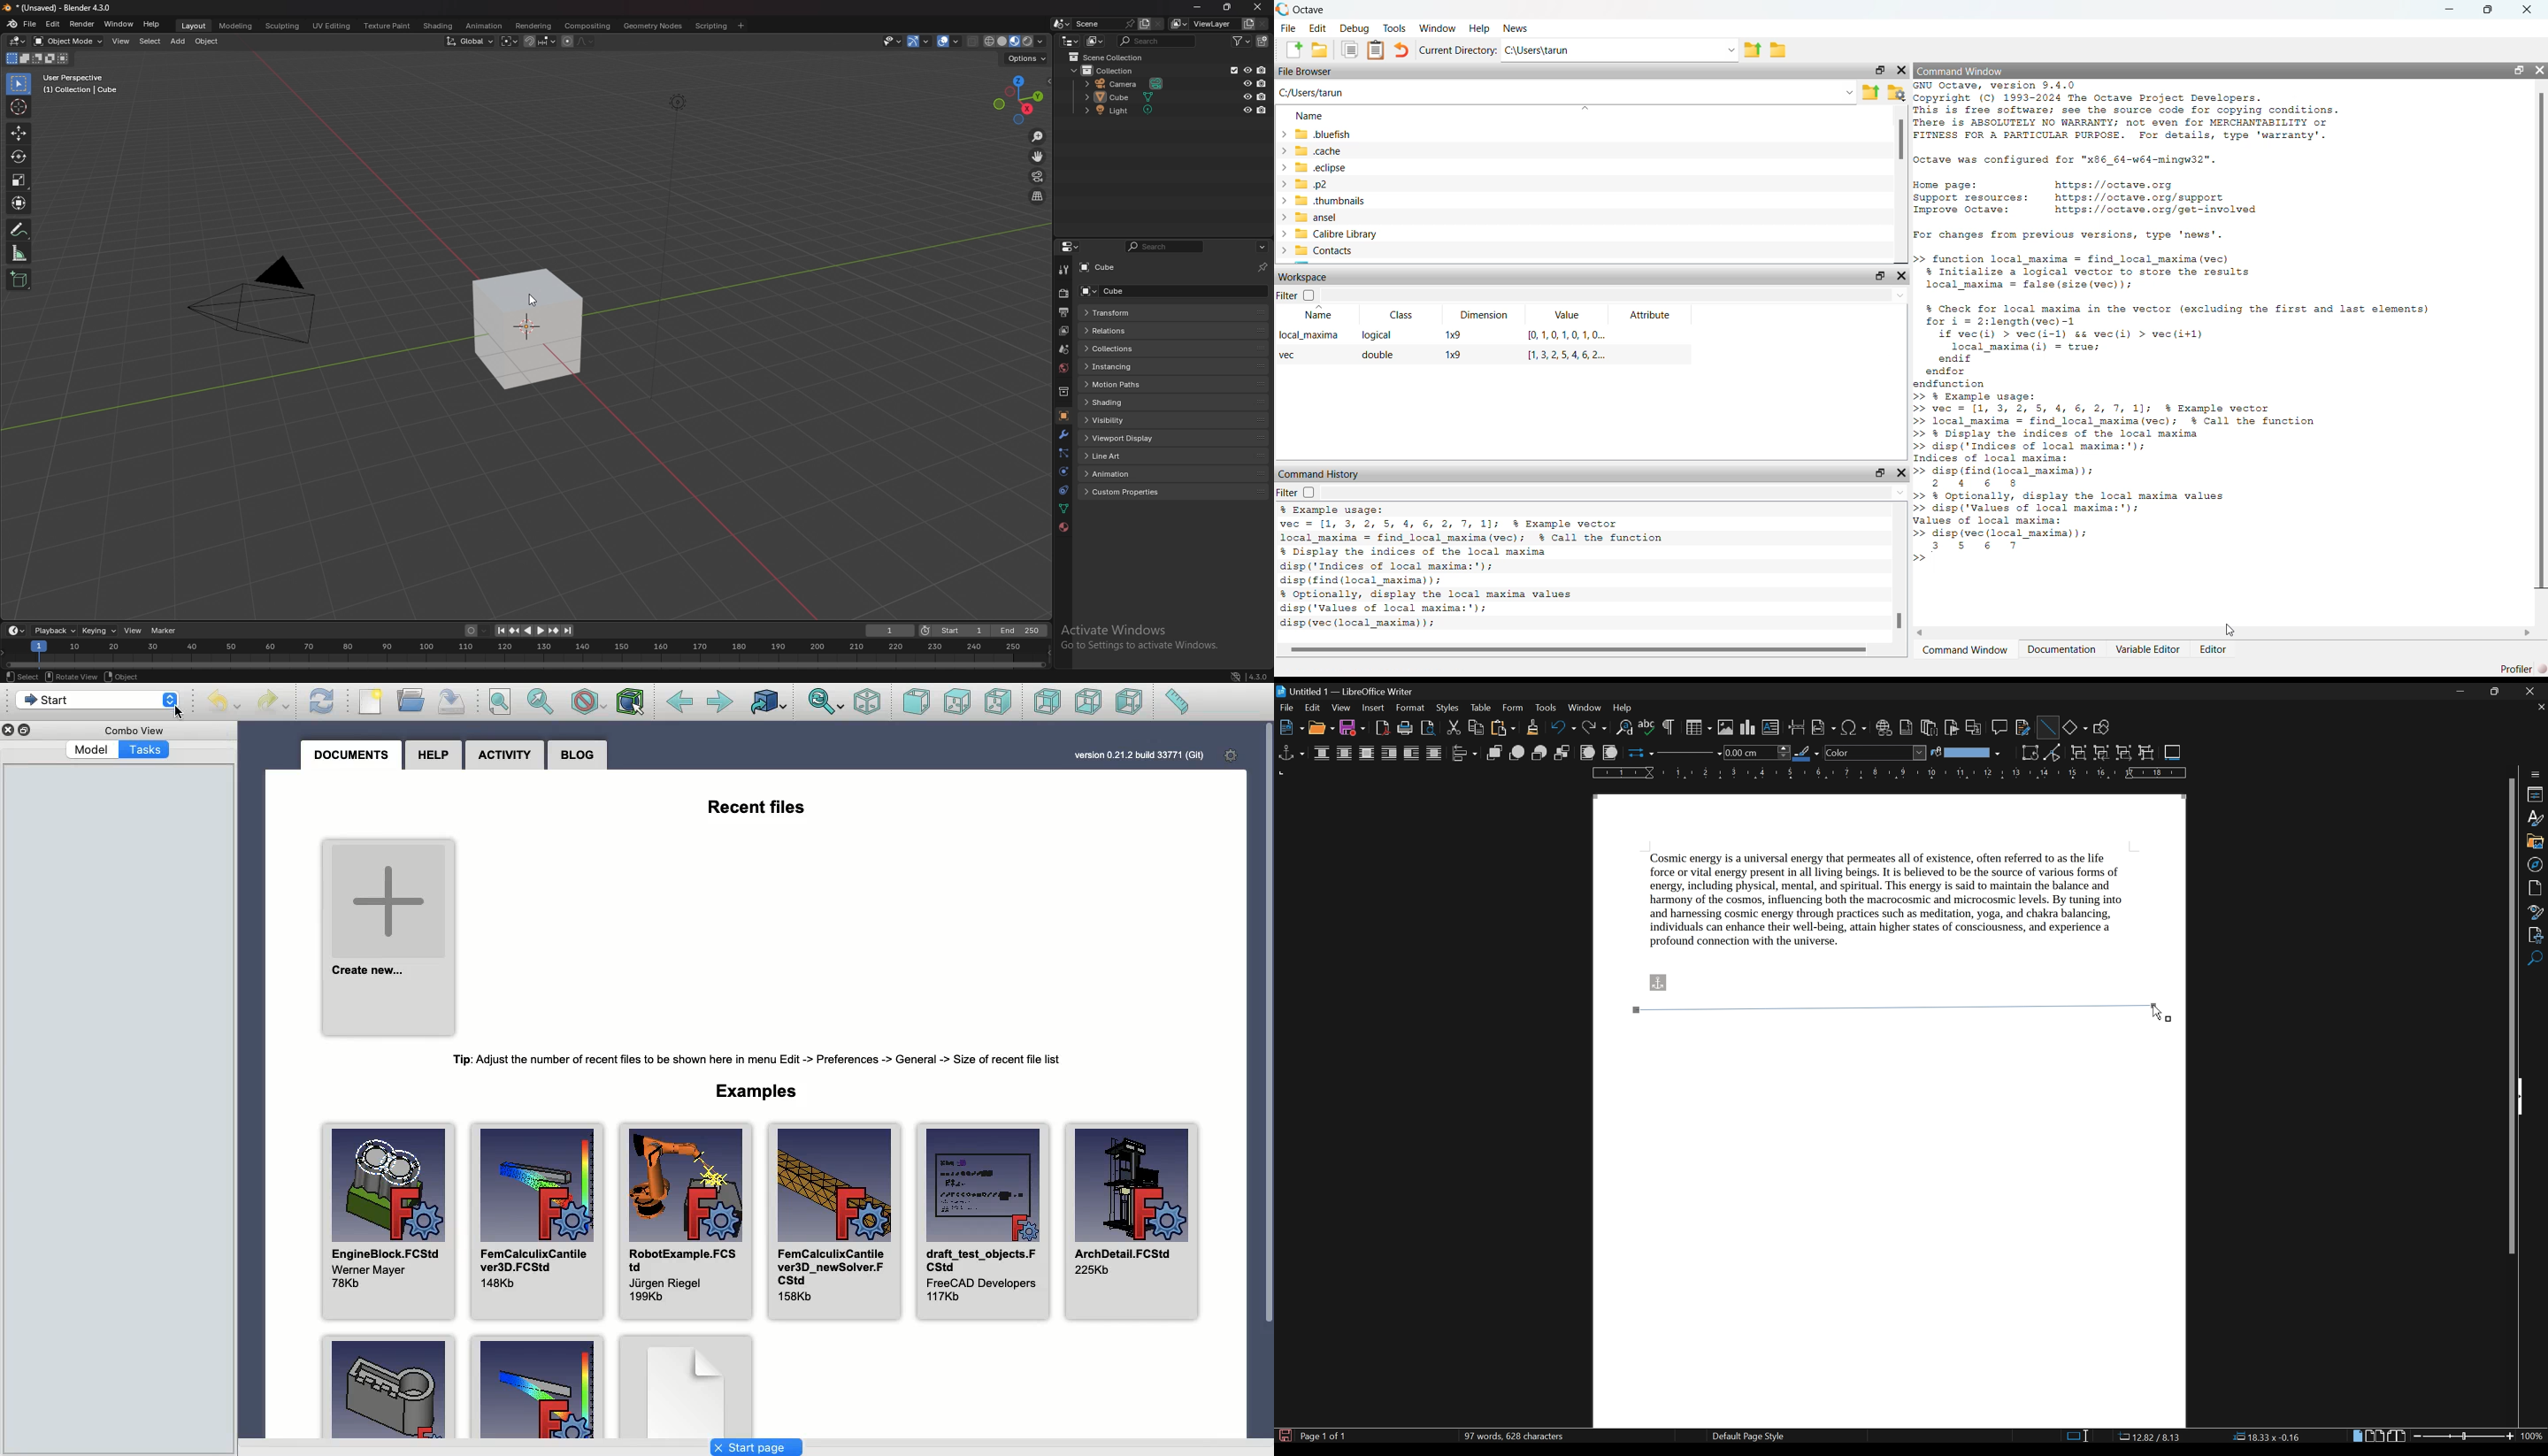 Image resolution: width=2548 pixels, height=1456 pixels. What do you see at coordinates (2538, 887) in the screenshot?
I see `page` at bounding box center [2538, 887].